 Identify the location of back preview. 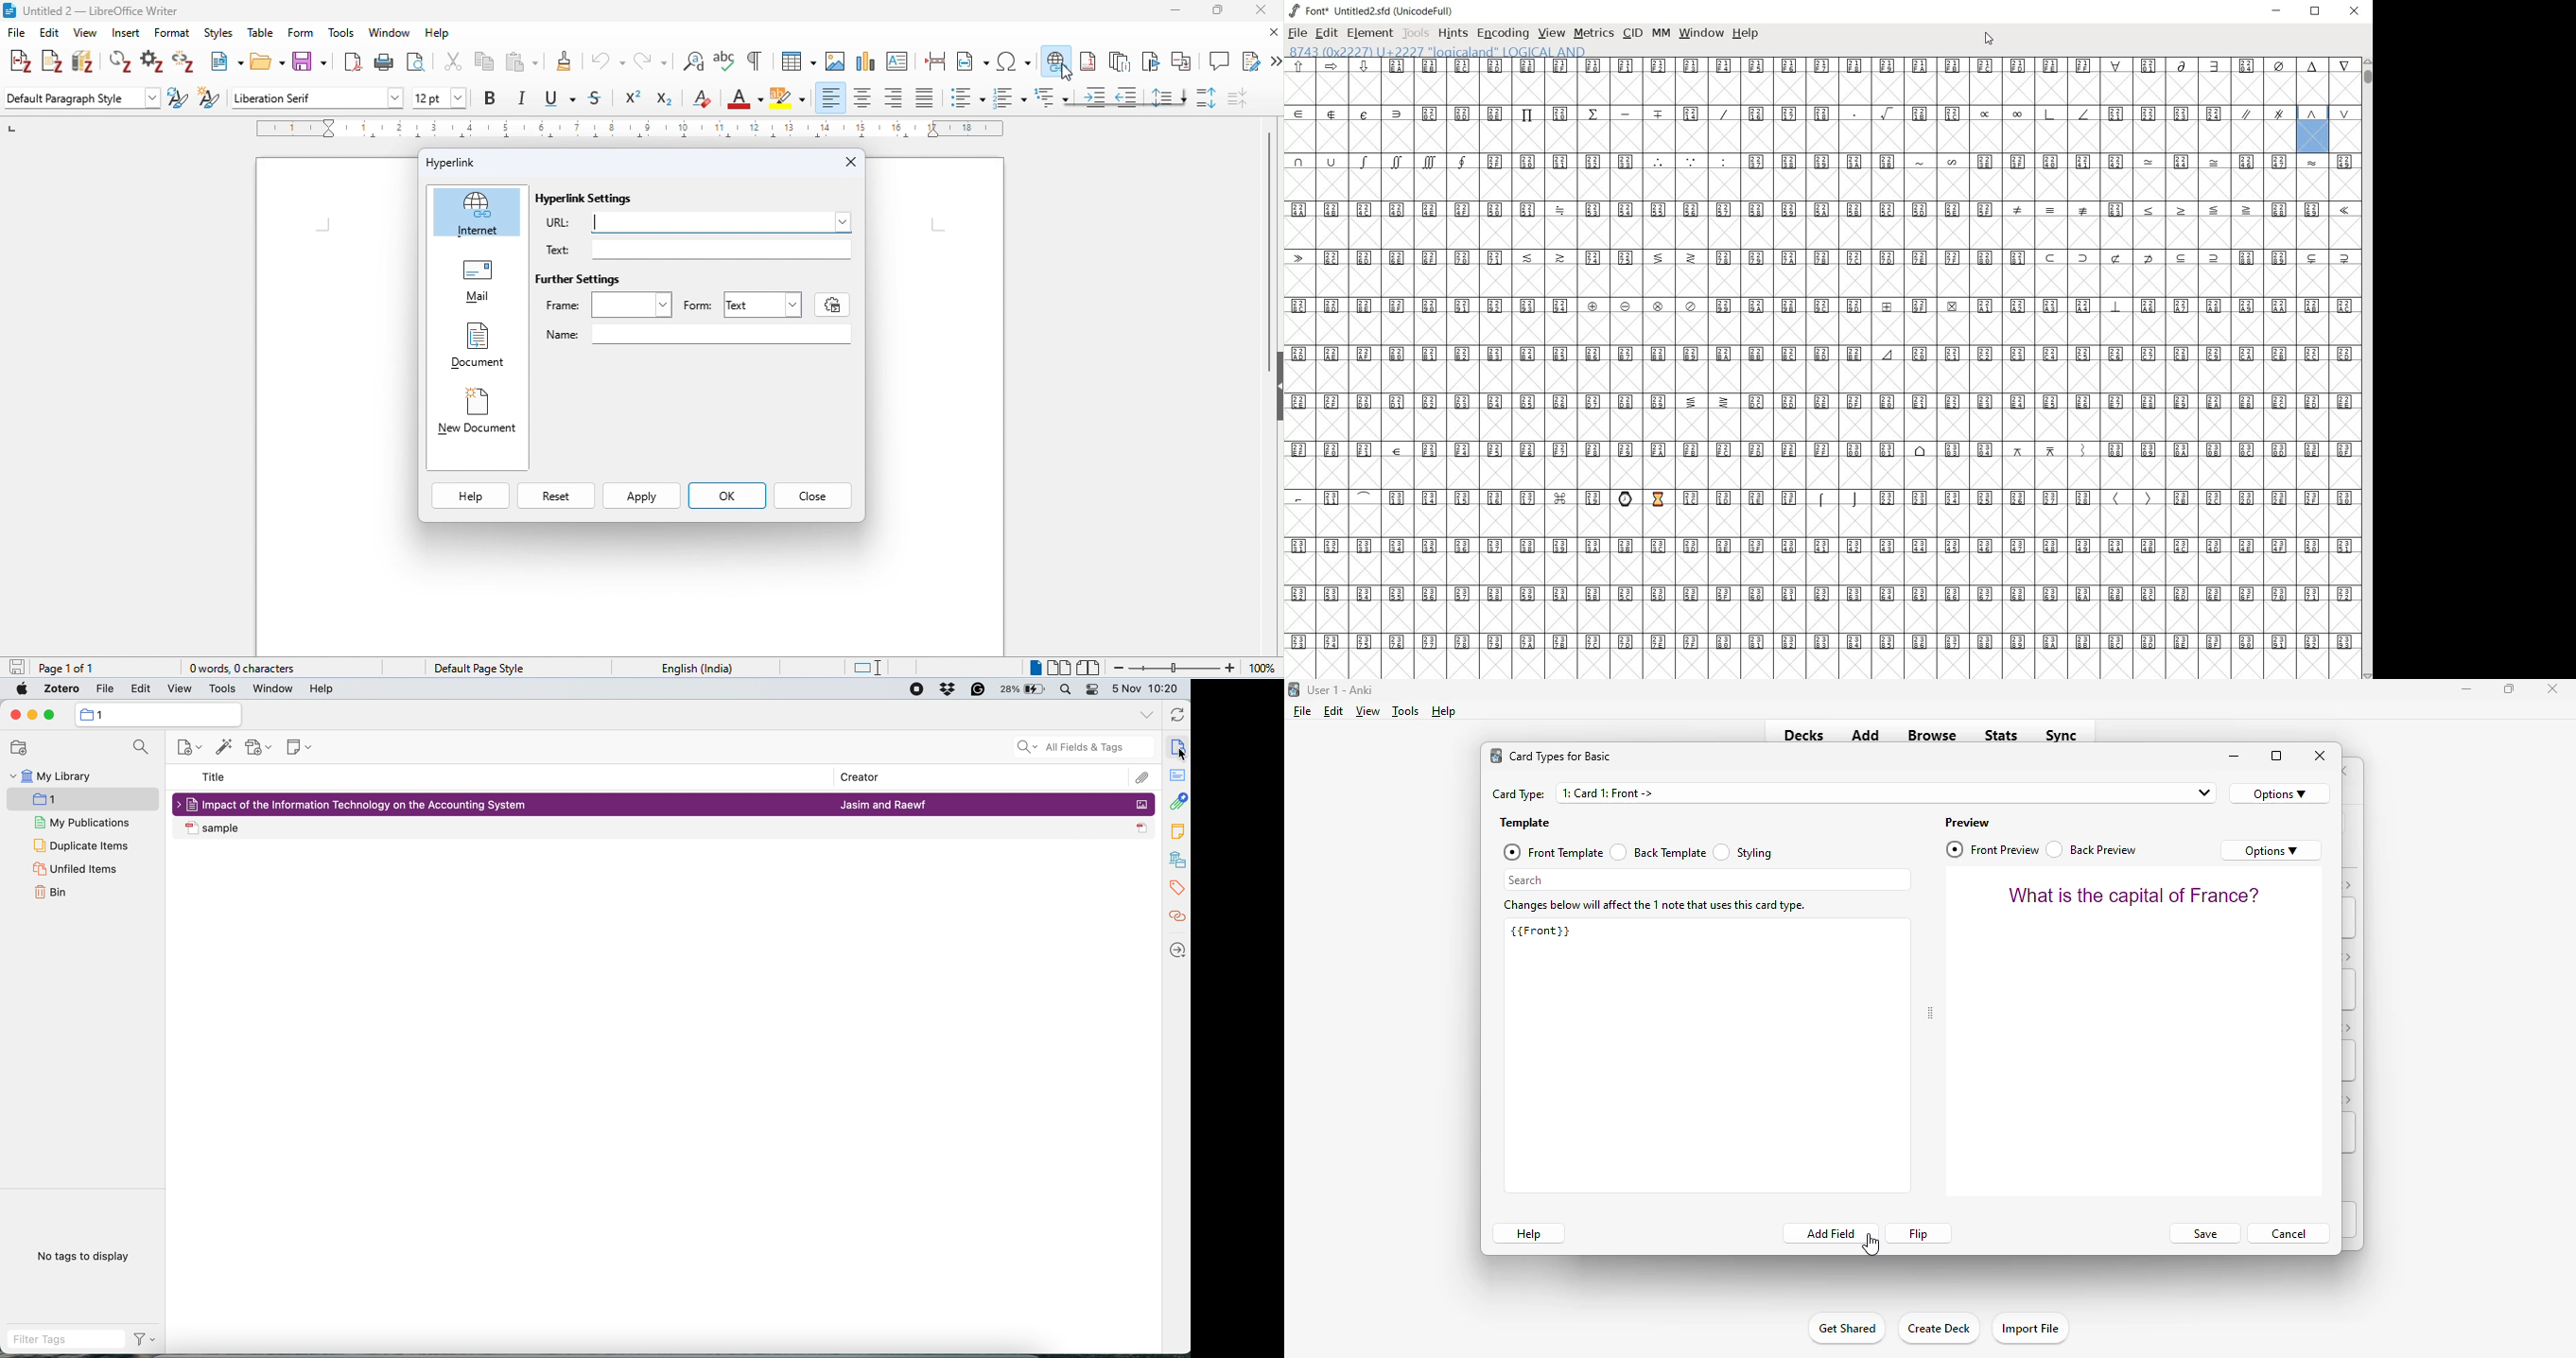
(2093, 849).